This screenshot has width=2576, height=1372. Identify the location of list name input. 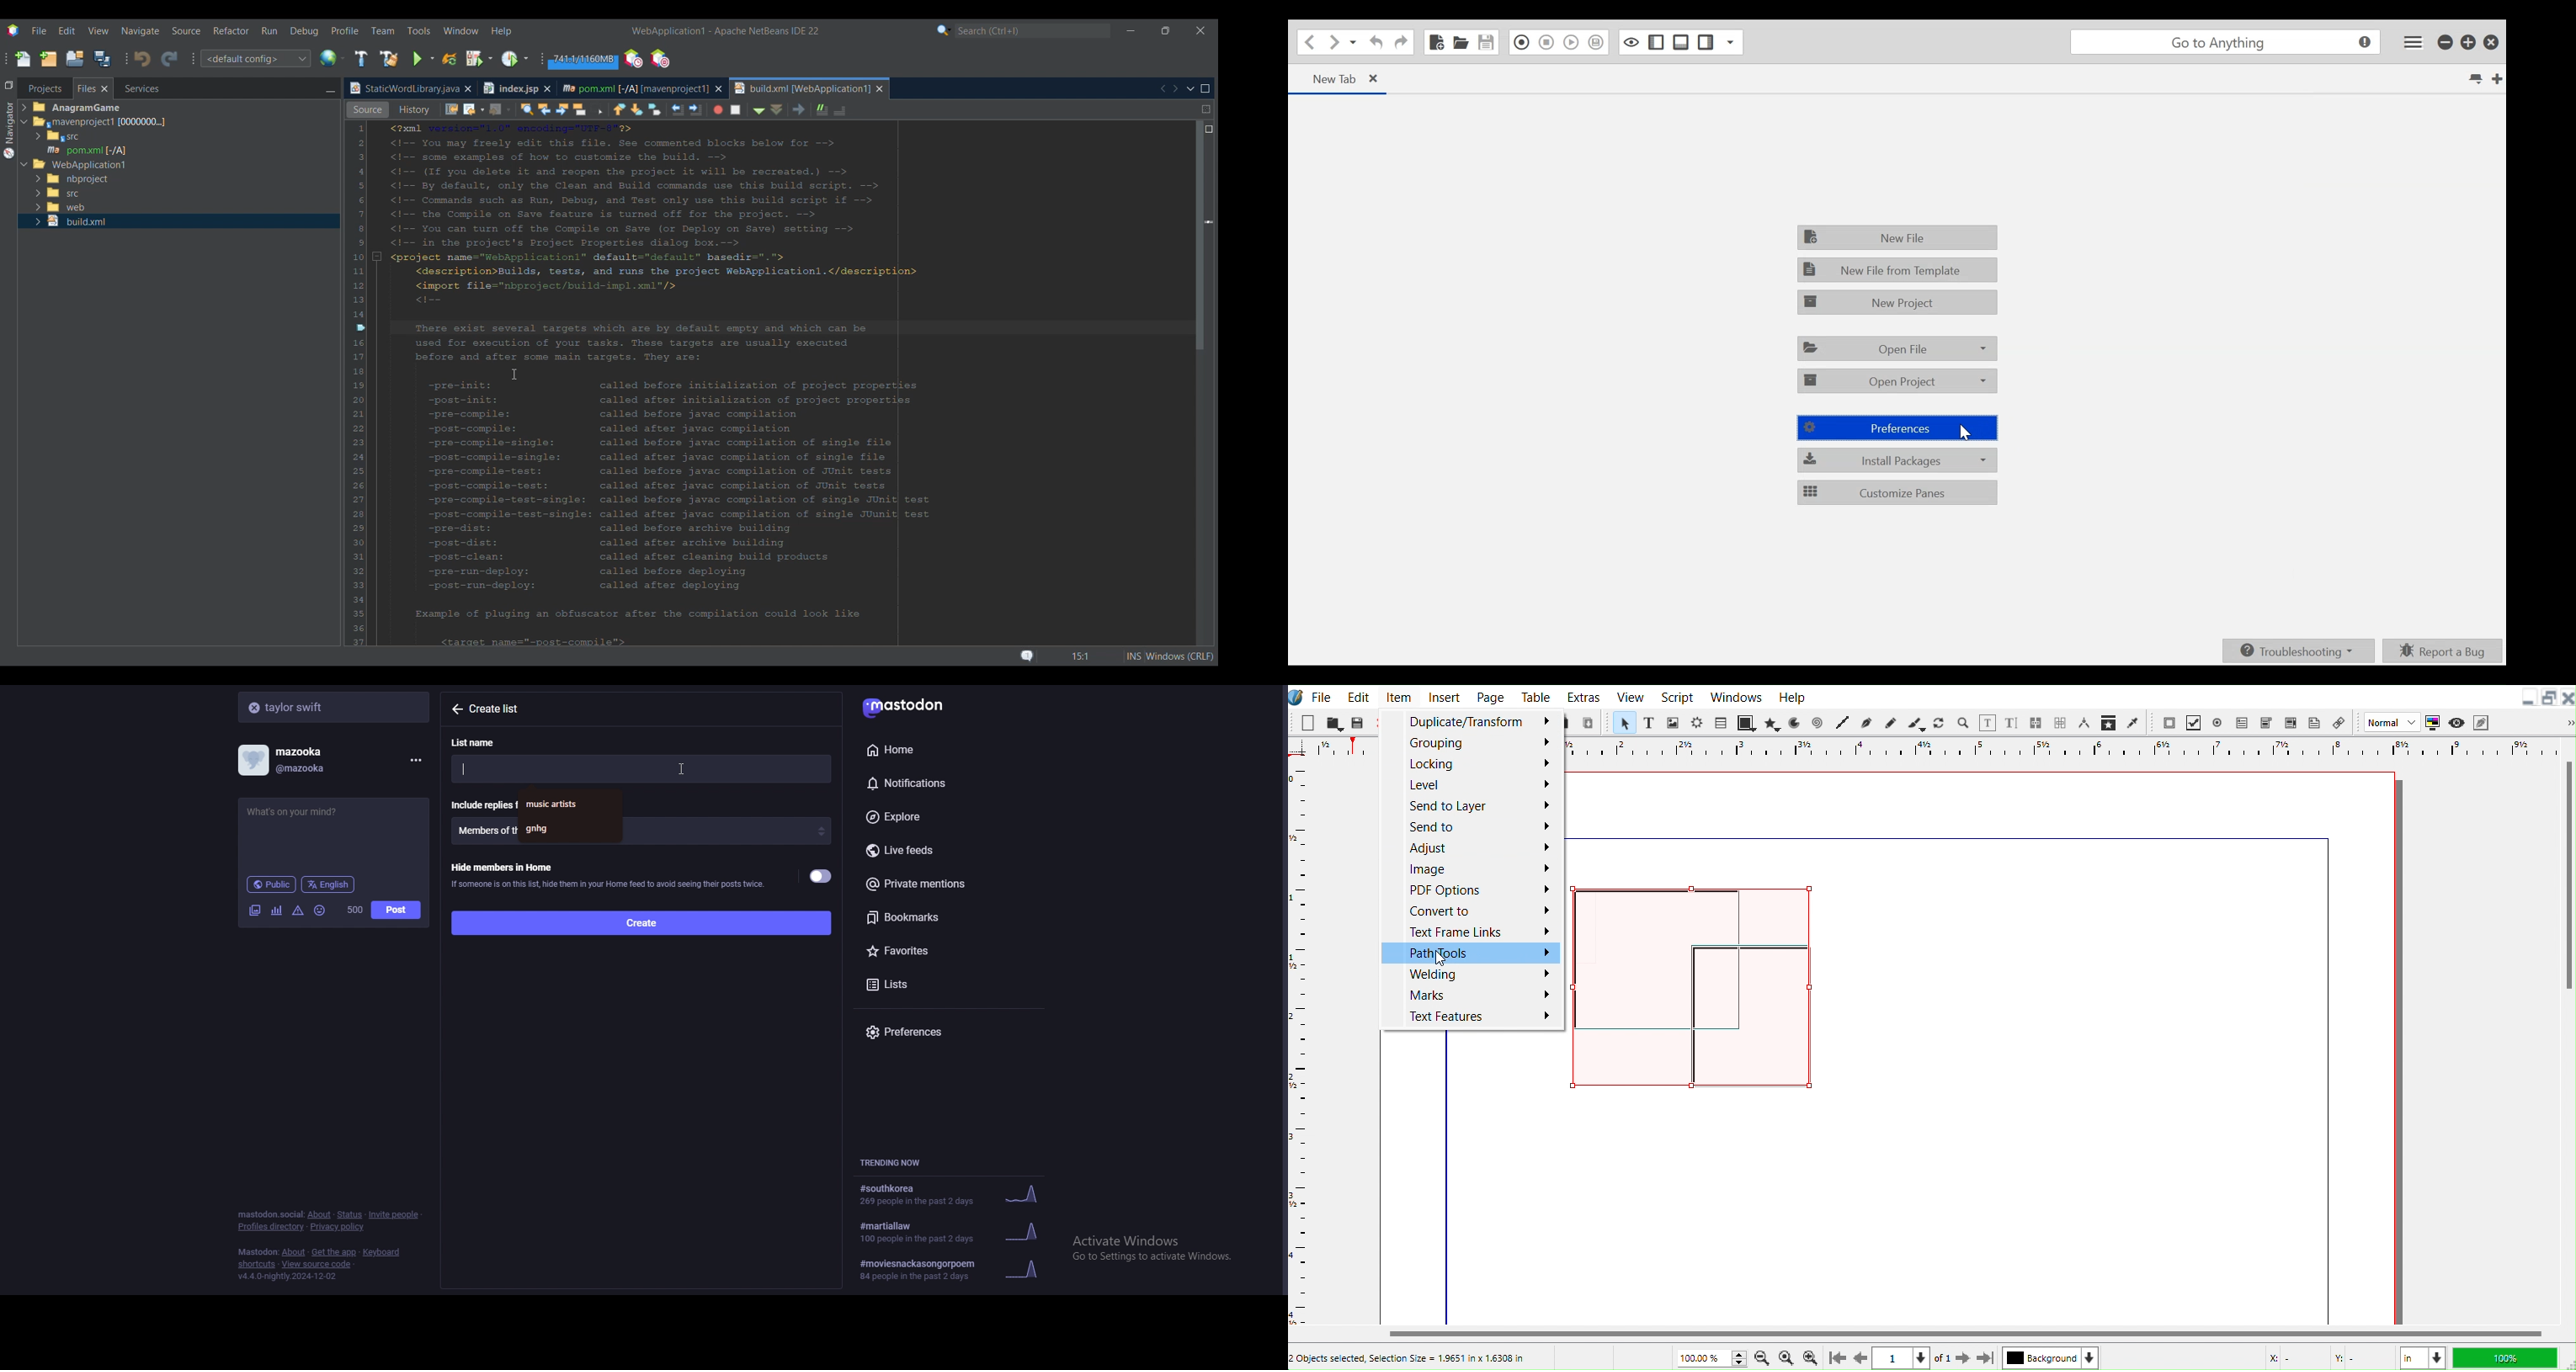
(641, 768).